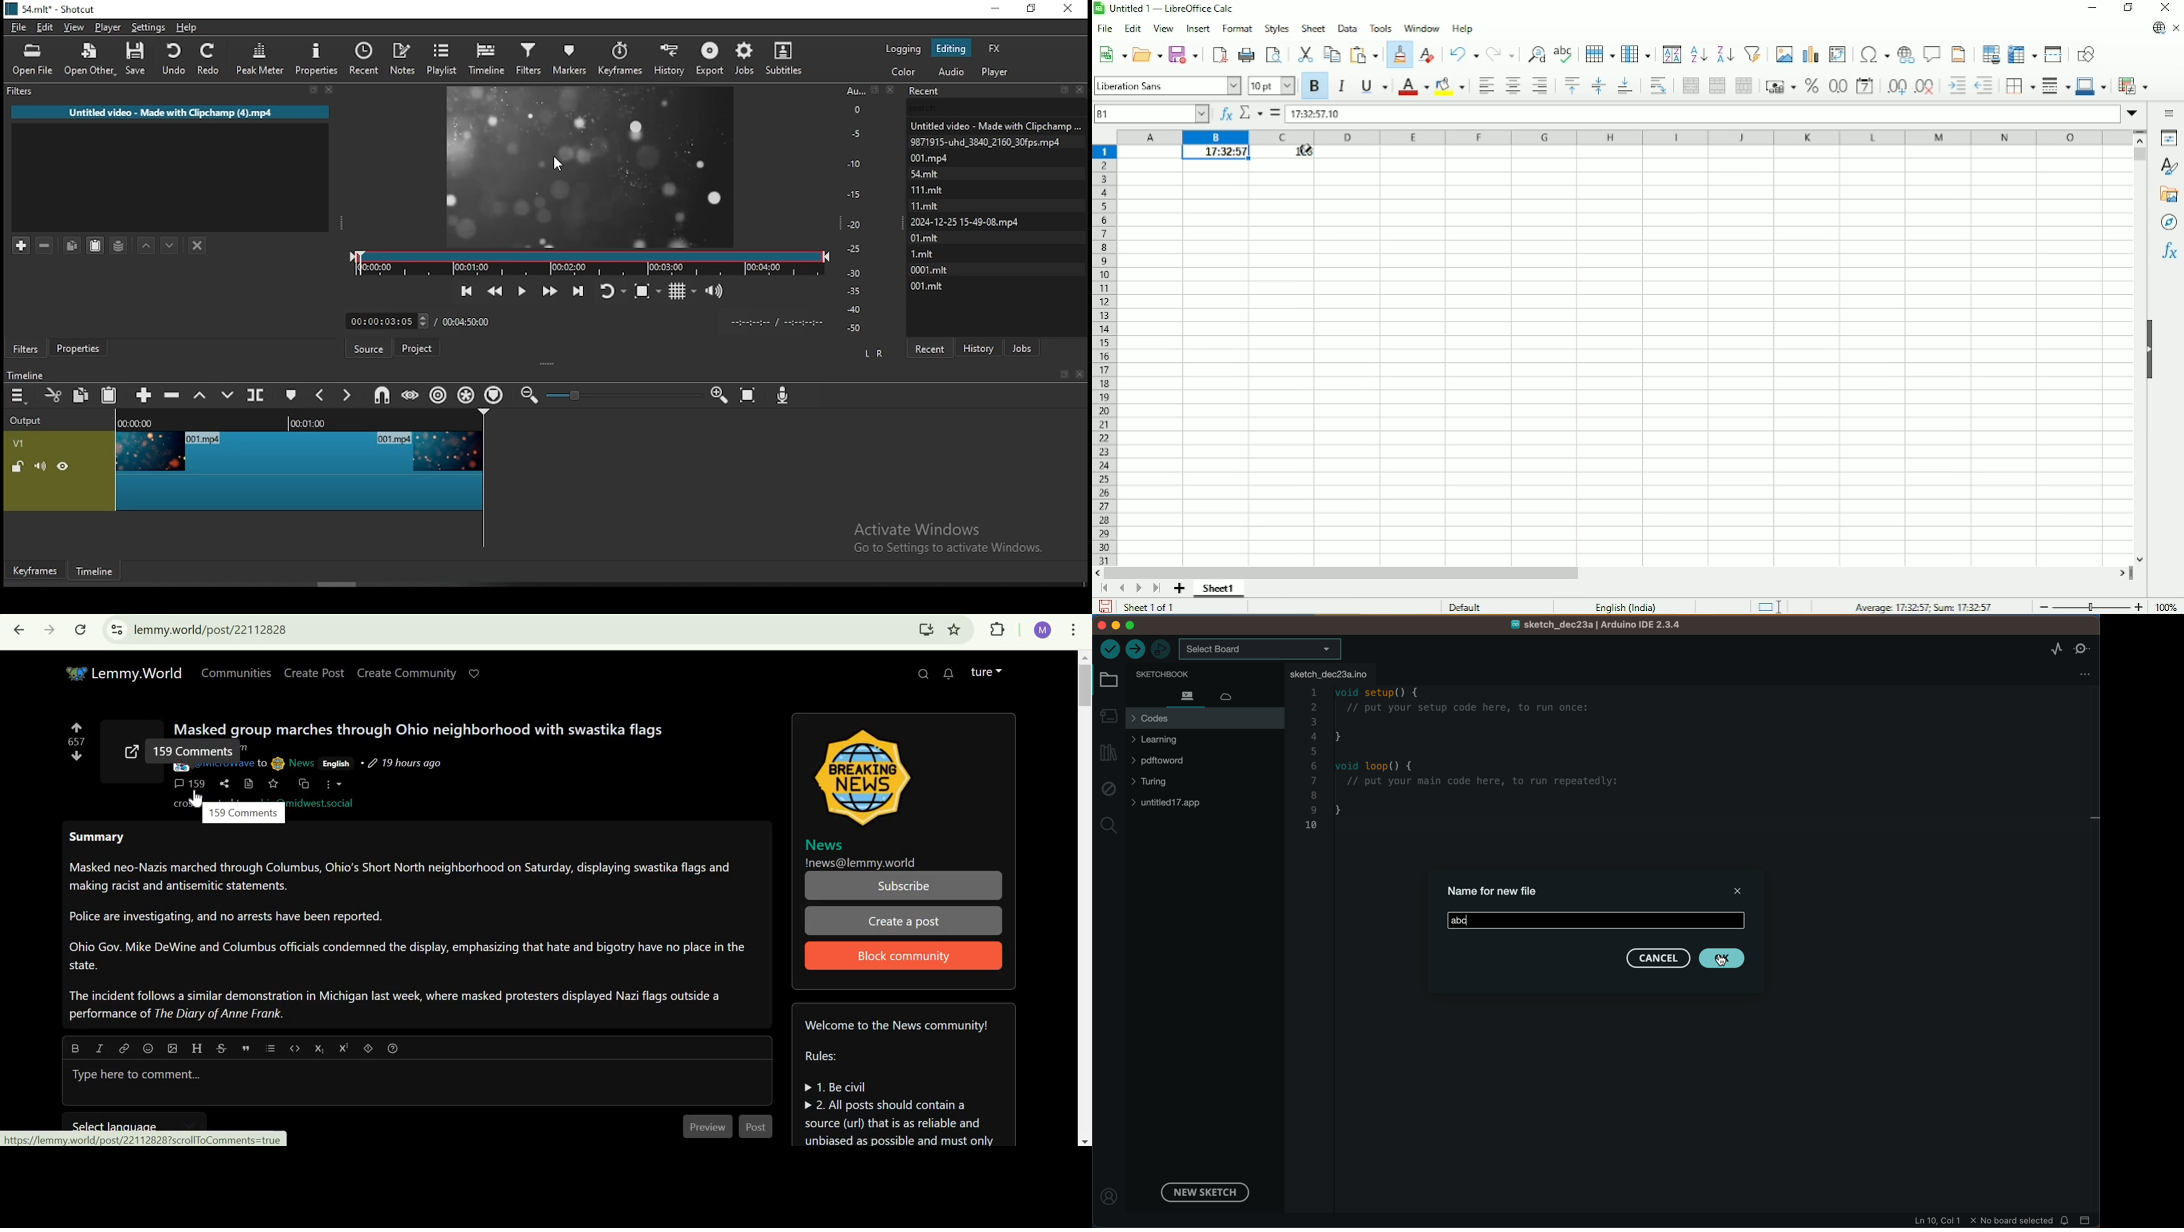  What do you see at coordinates (716, 292) in the screenshot?
I see `volume control` at bounding box center [716, 292].